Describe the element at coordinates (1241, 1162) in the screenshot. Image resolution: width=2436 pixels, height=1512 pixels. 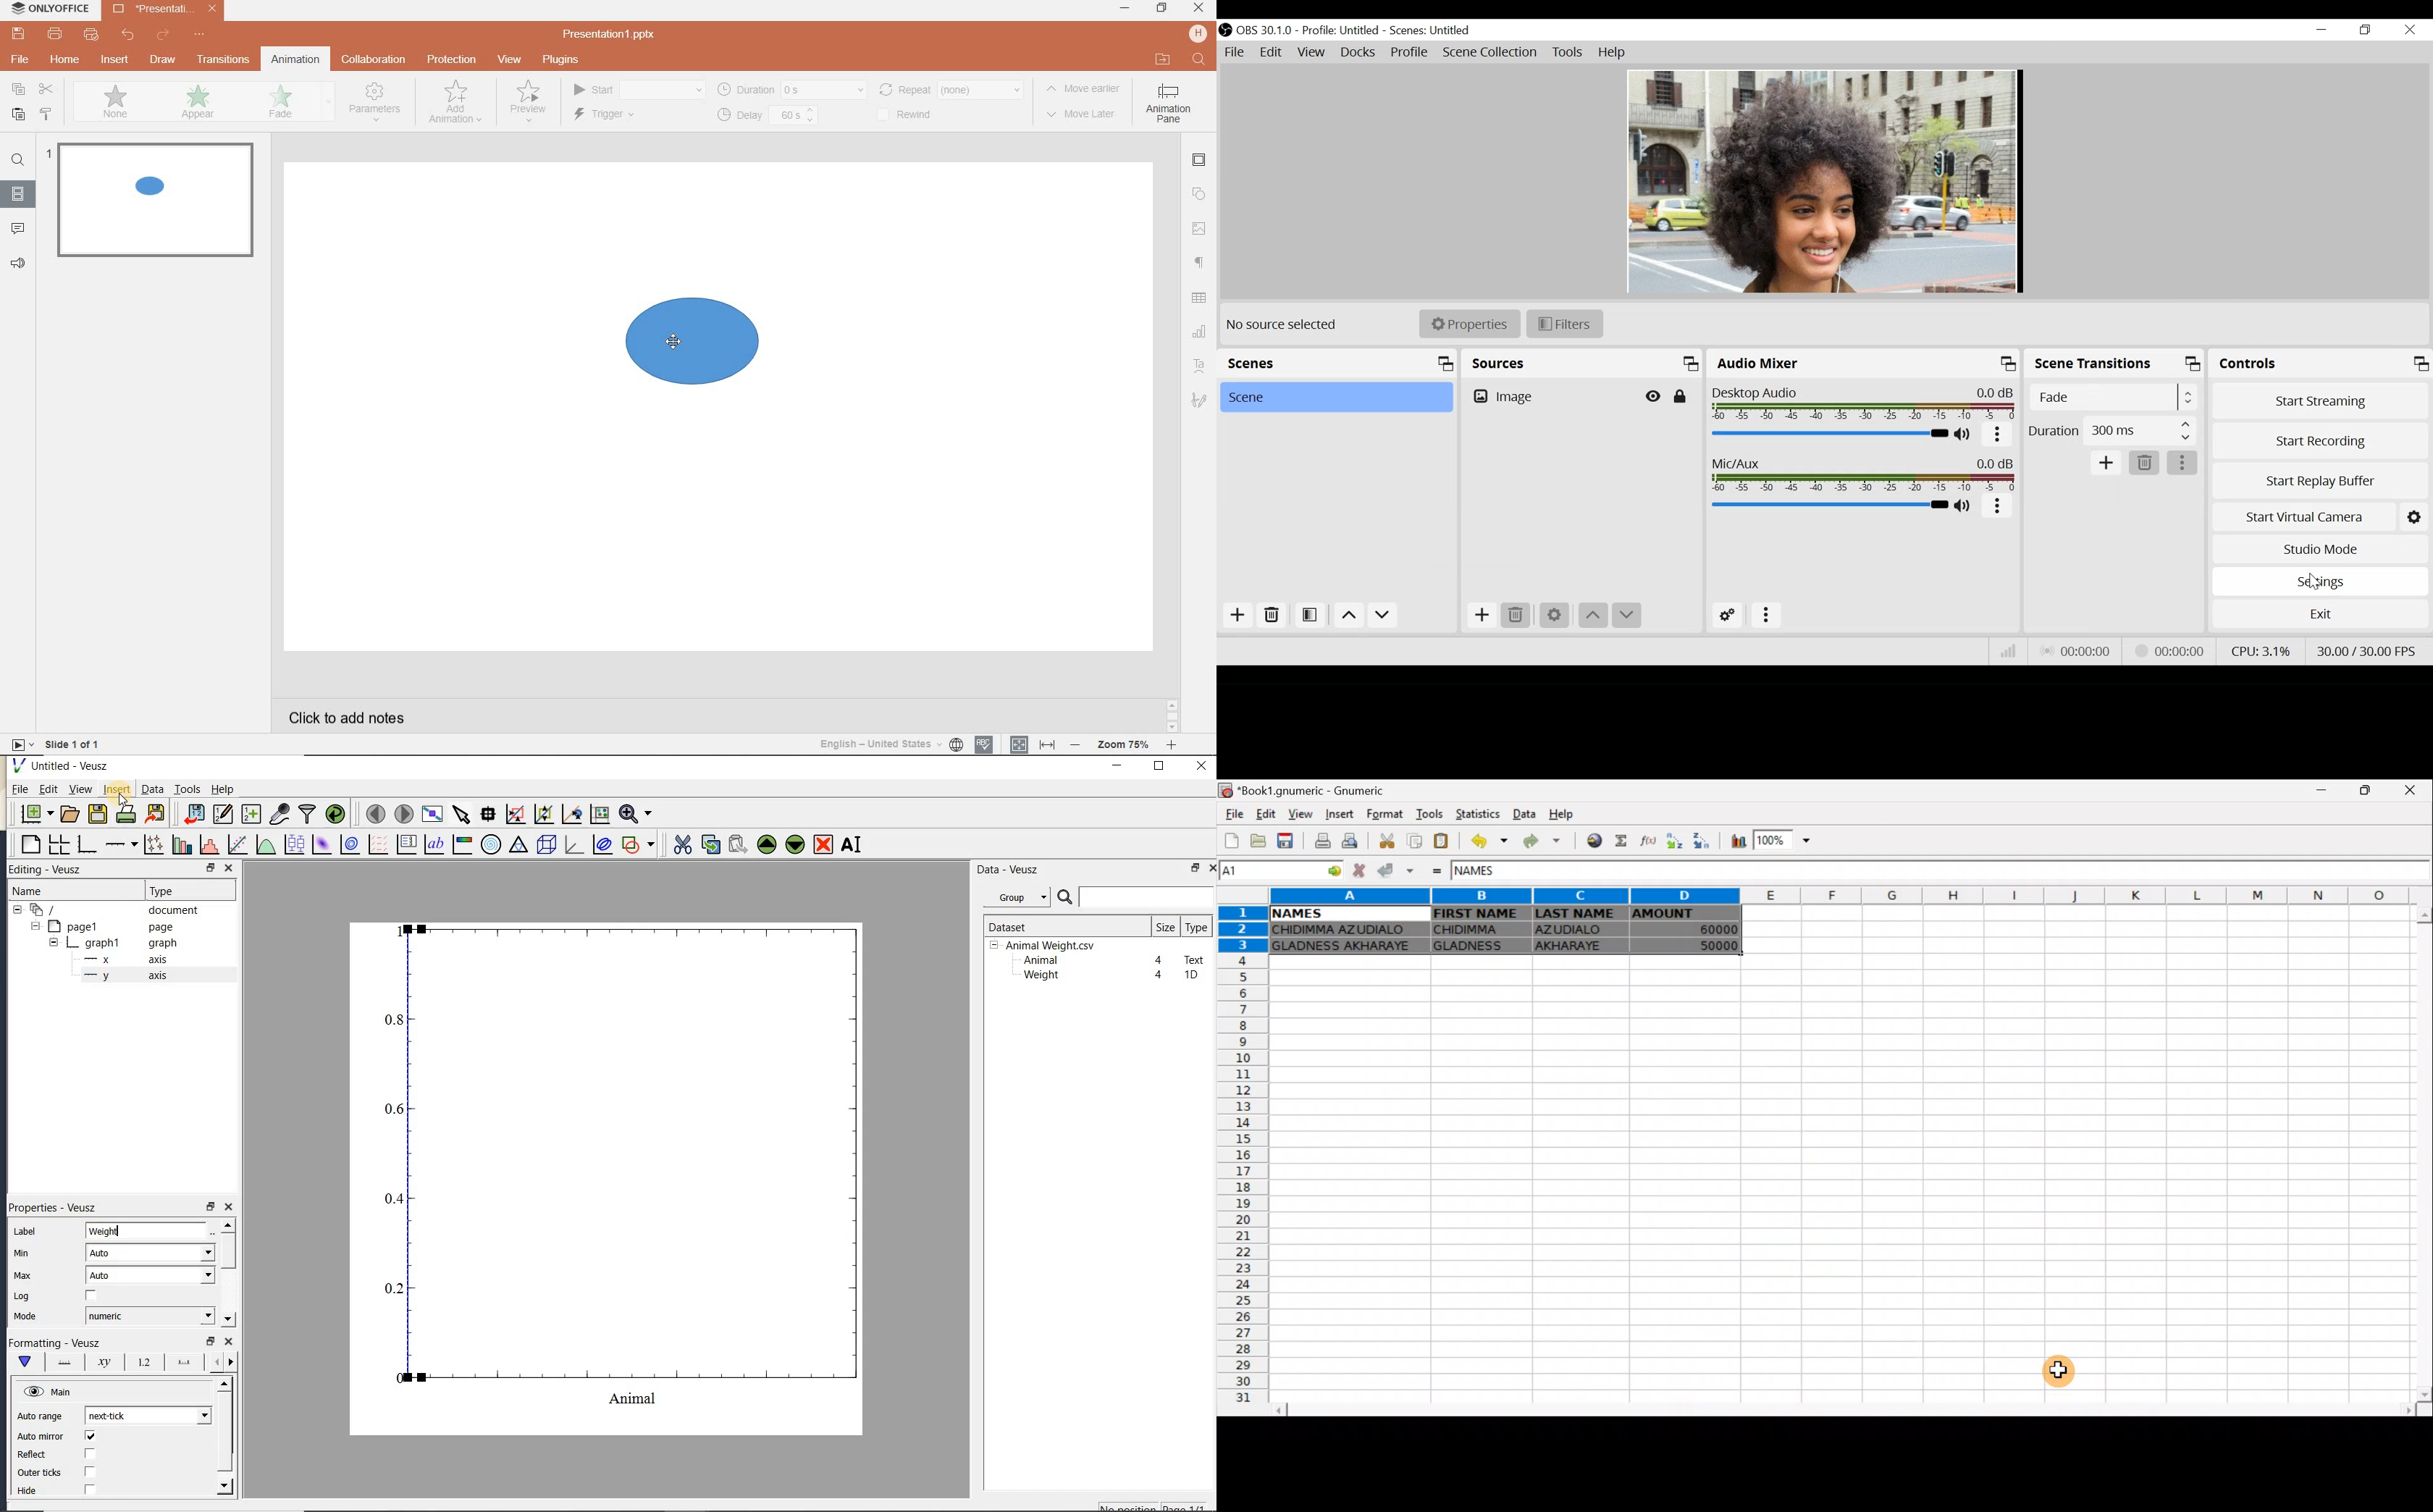
I see `Rows` at that location.